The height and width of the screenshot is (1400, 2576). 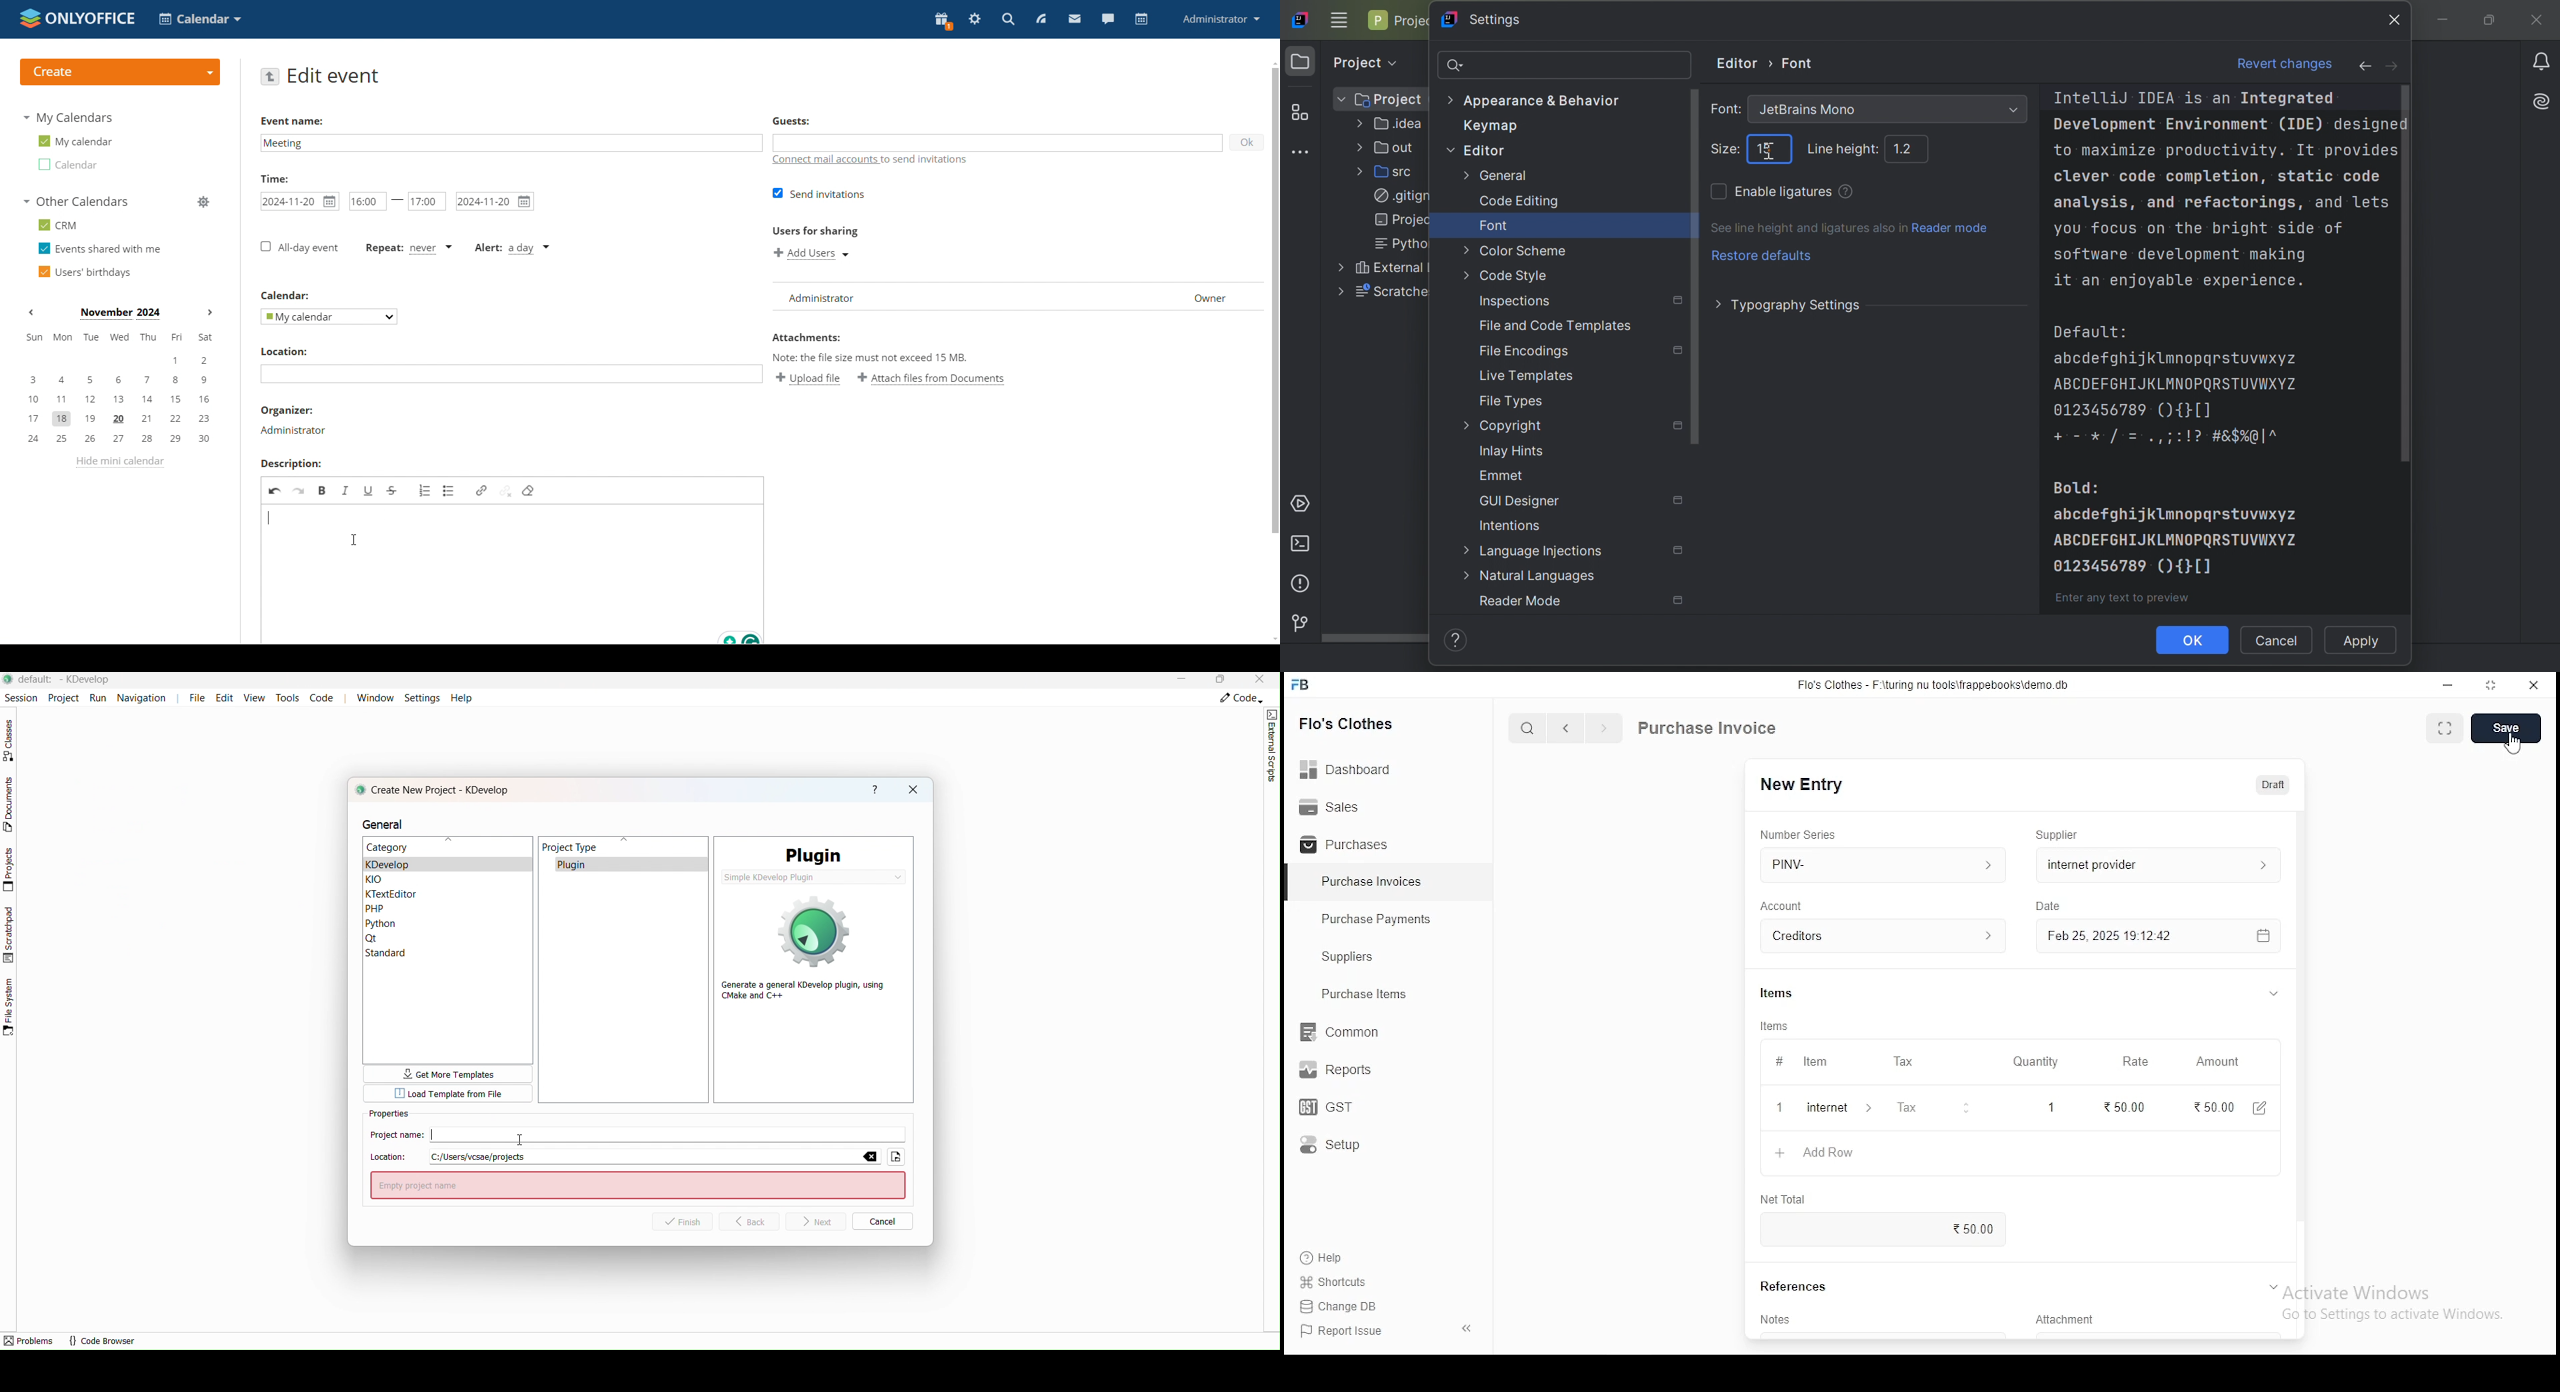 I want to click on 0123456789(){}[], so click(x=2131, y=410).